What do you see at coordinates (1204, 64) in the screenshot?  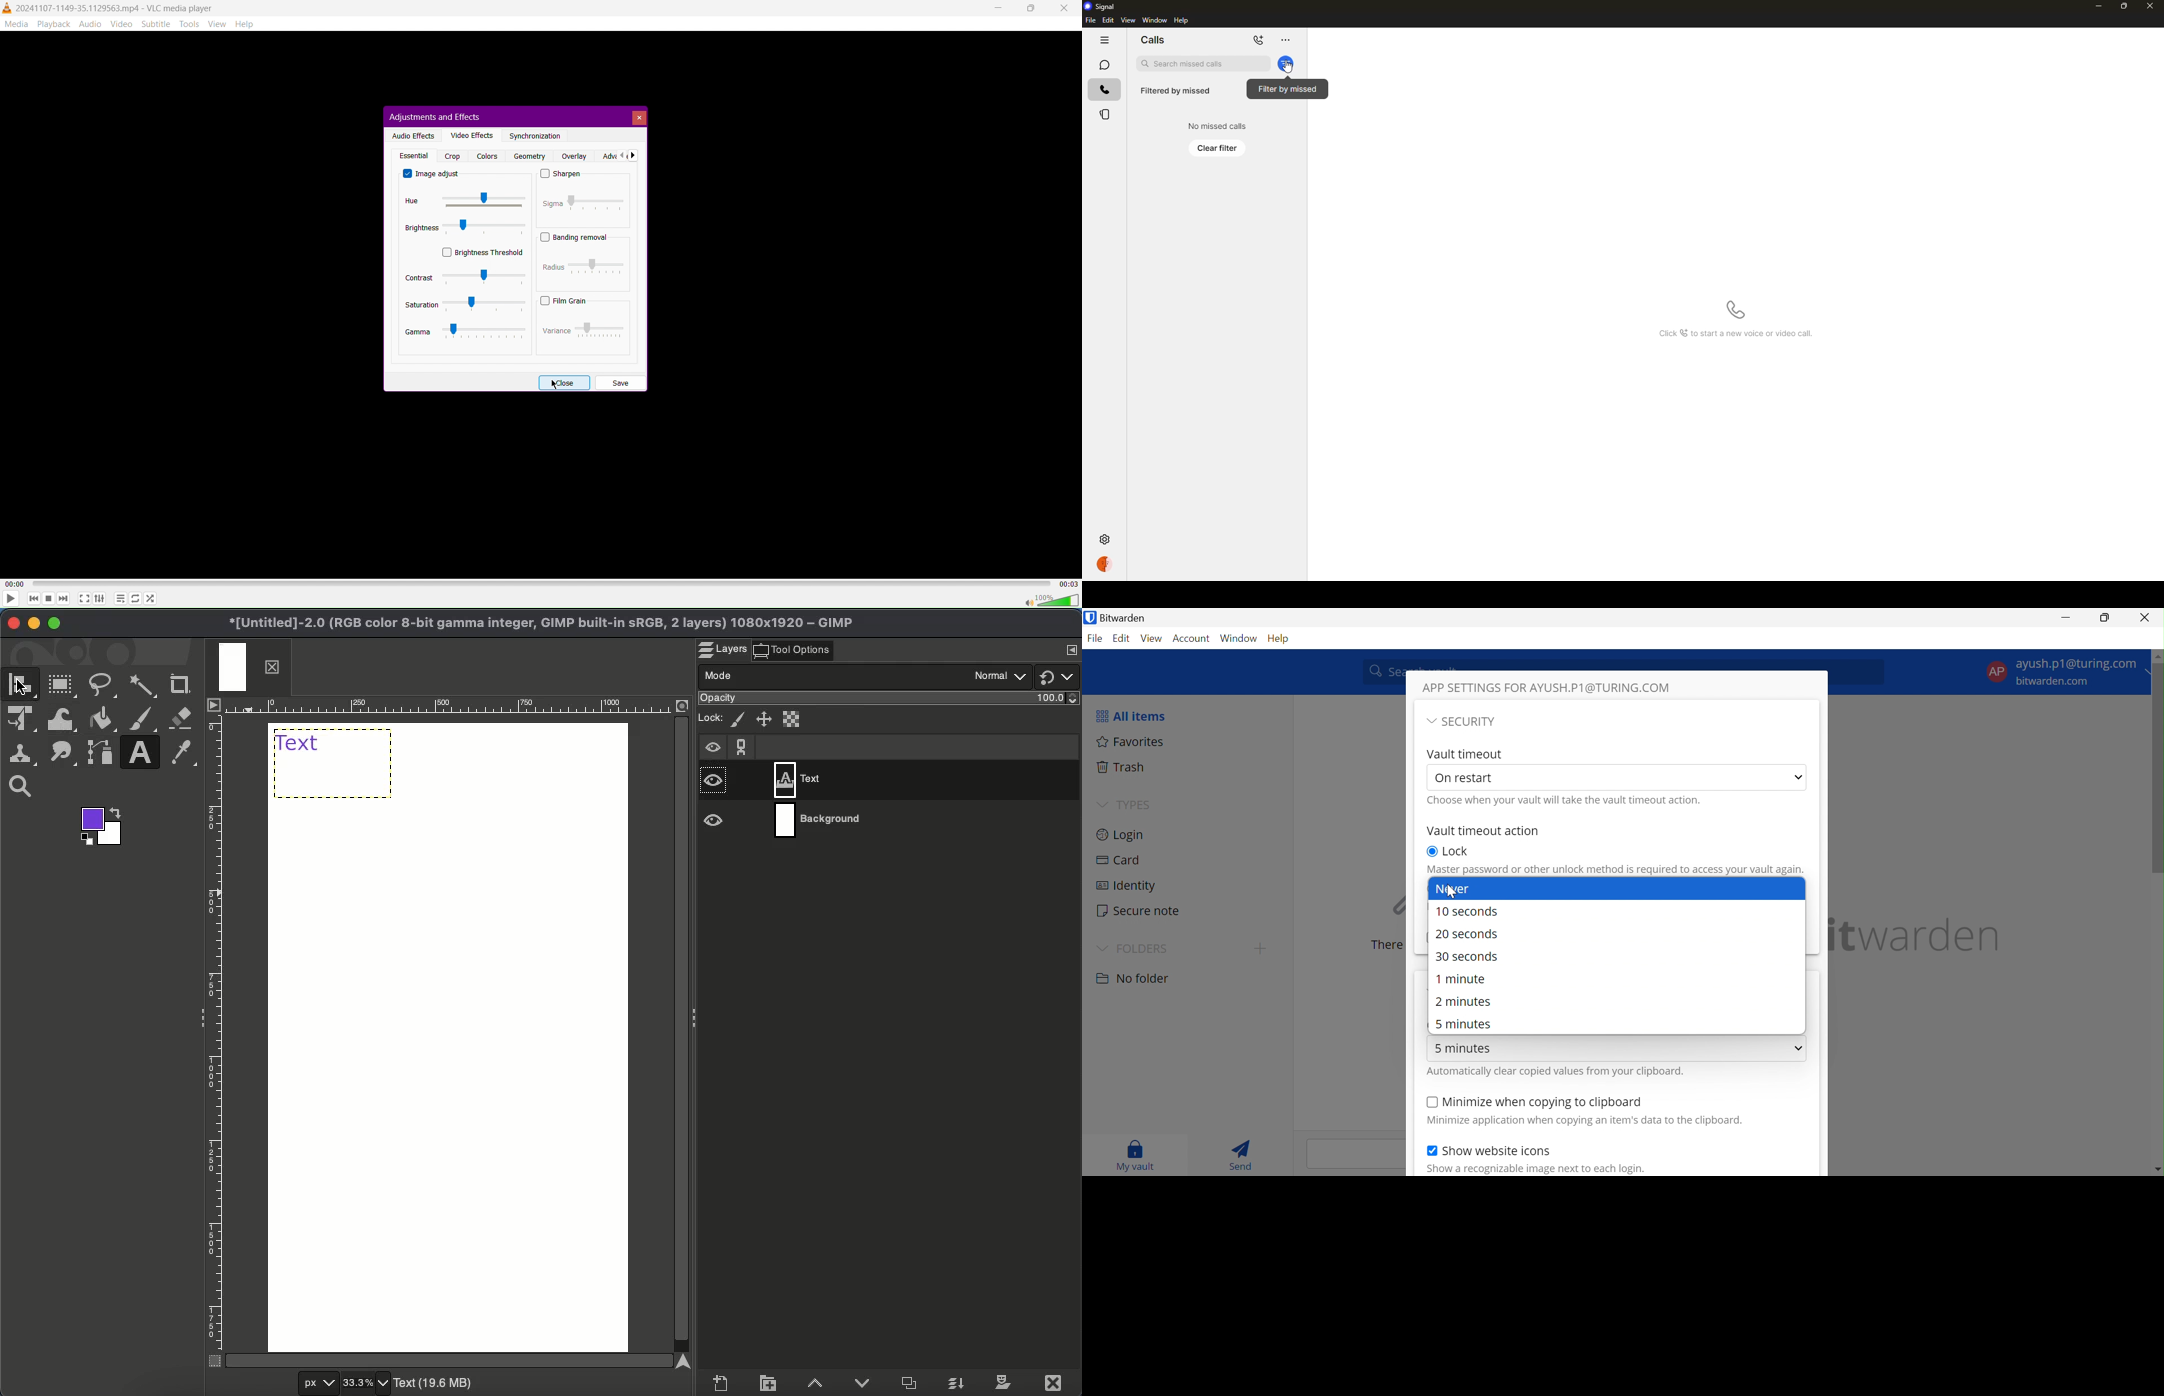 I see `search` at bounding box center [1204, 64].